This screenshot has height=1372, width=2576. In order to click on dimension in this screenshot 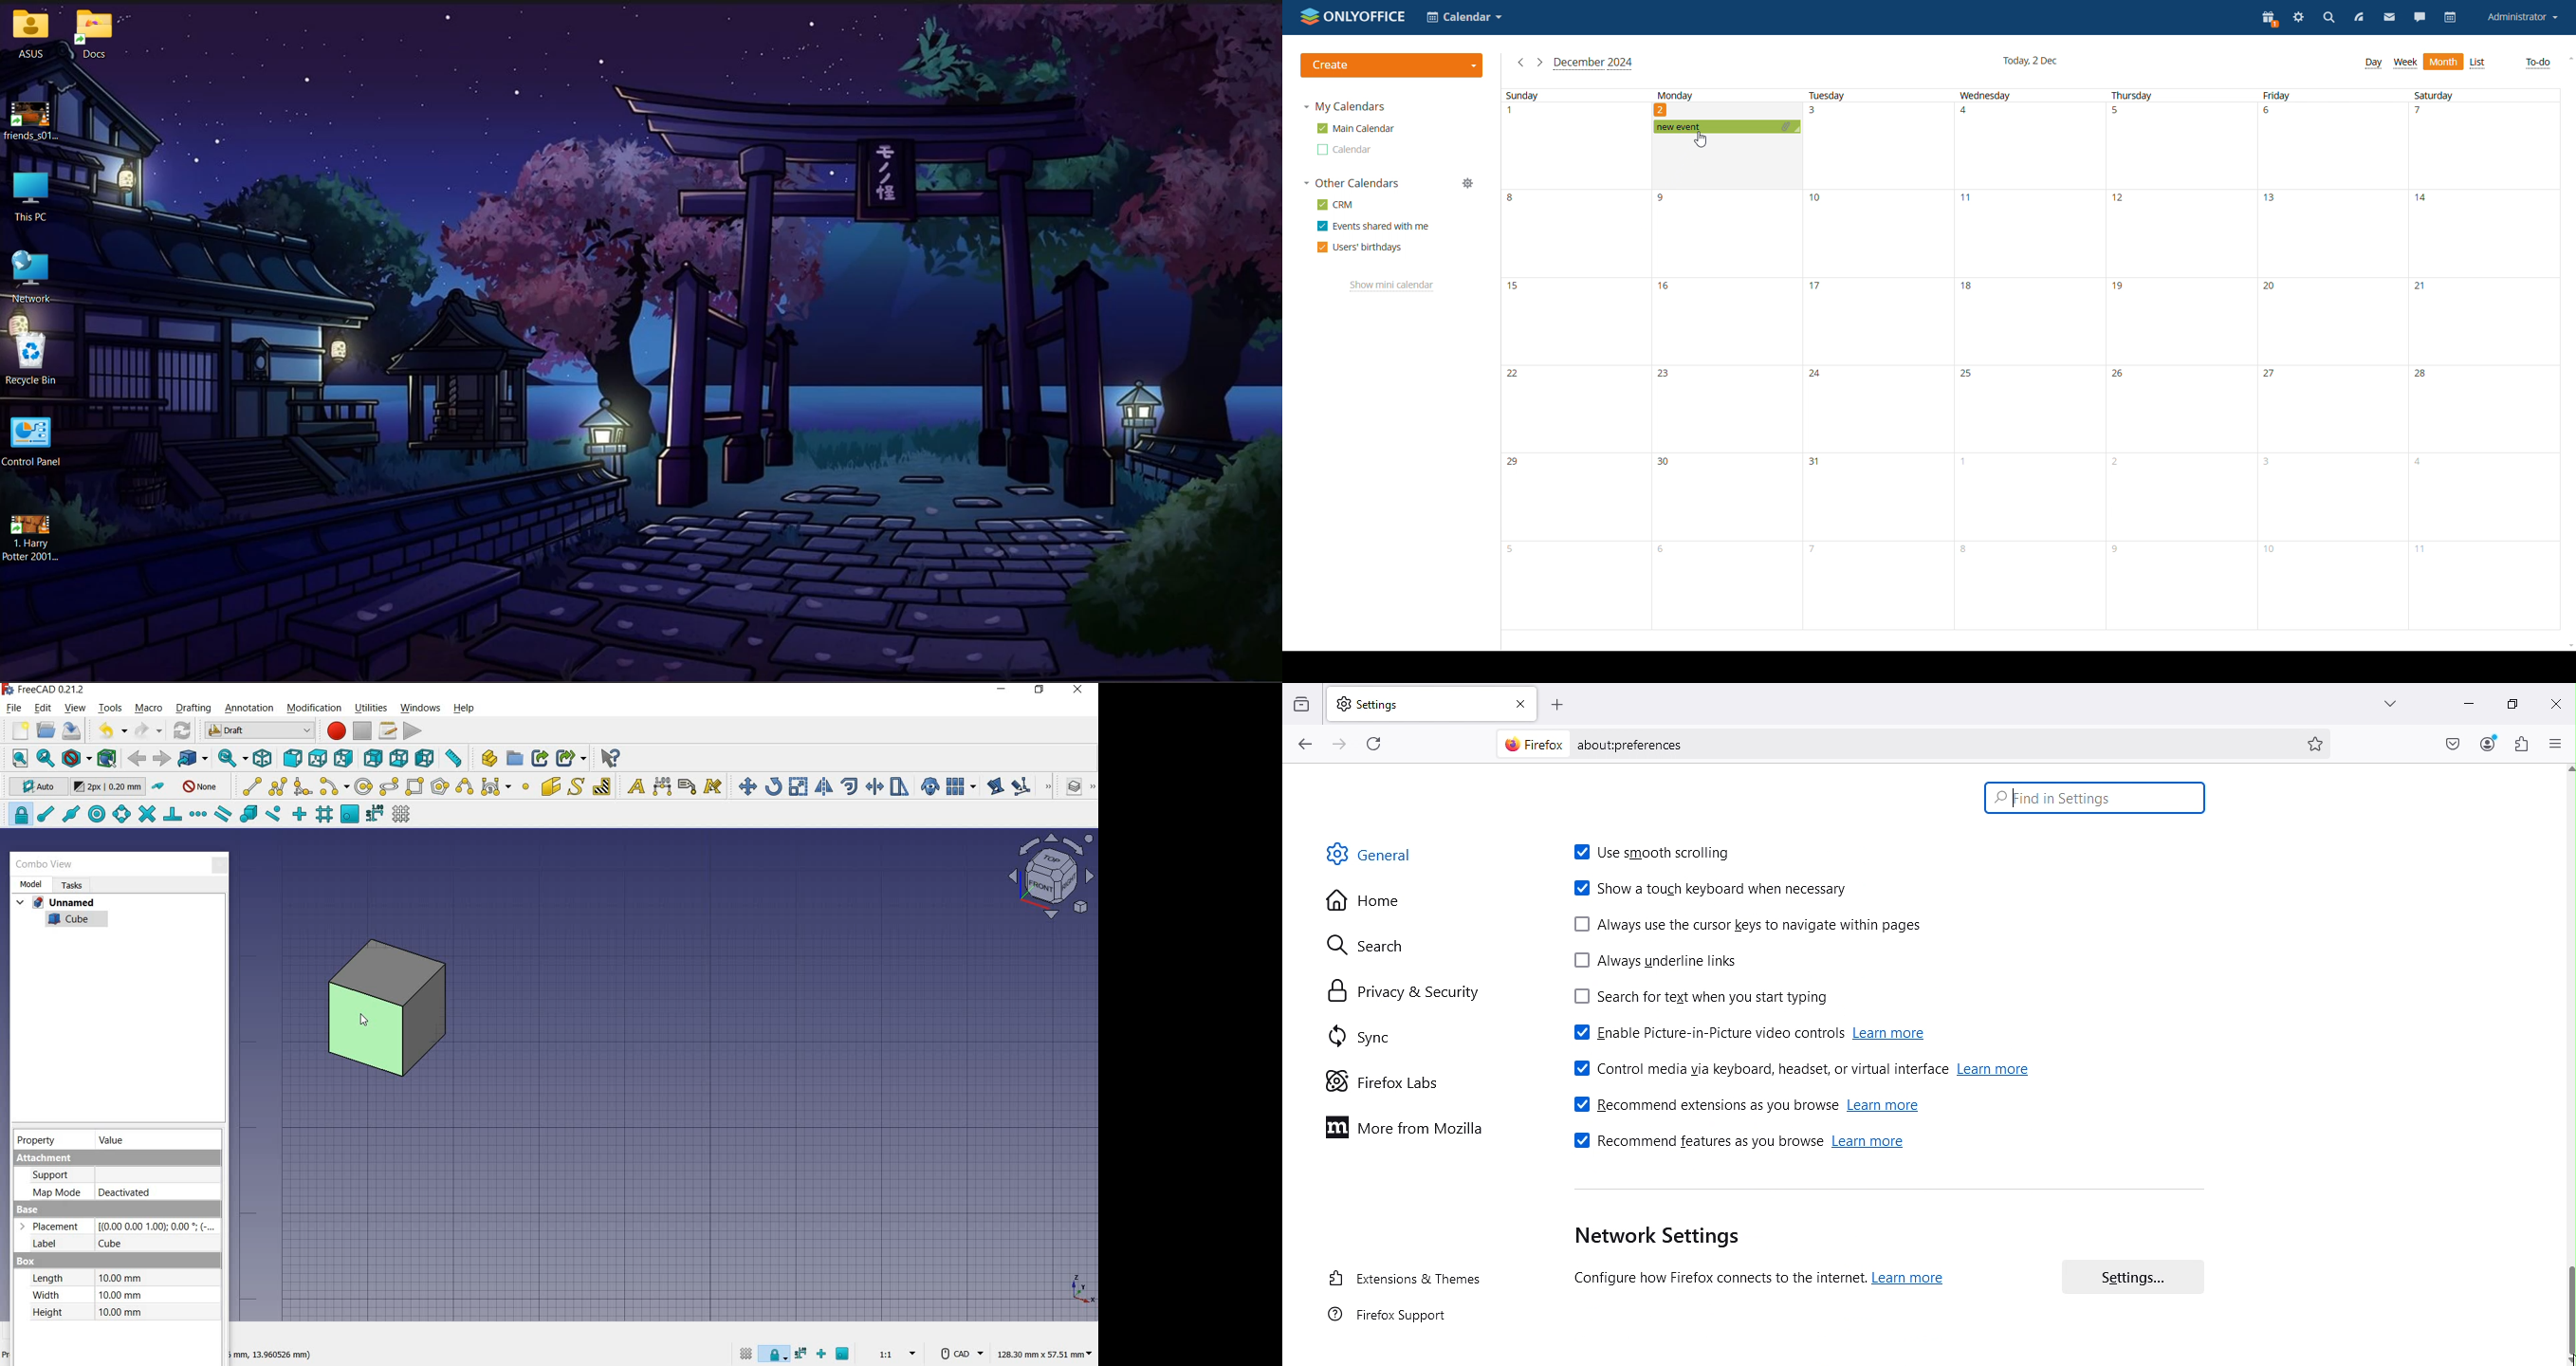, I will do `click(1045, 1352)`.